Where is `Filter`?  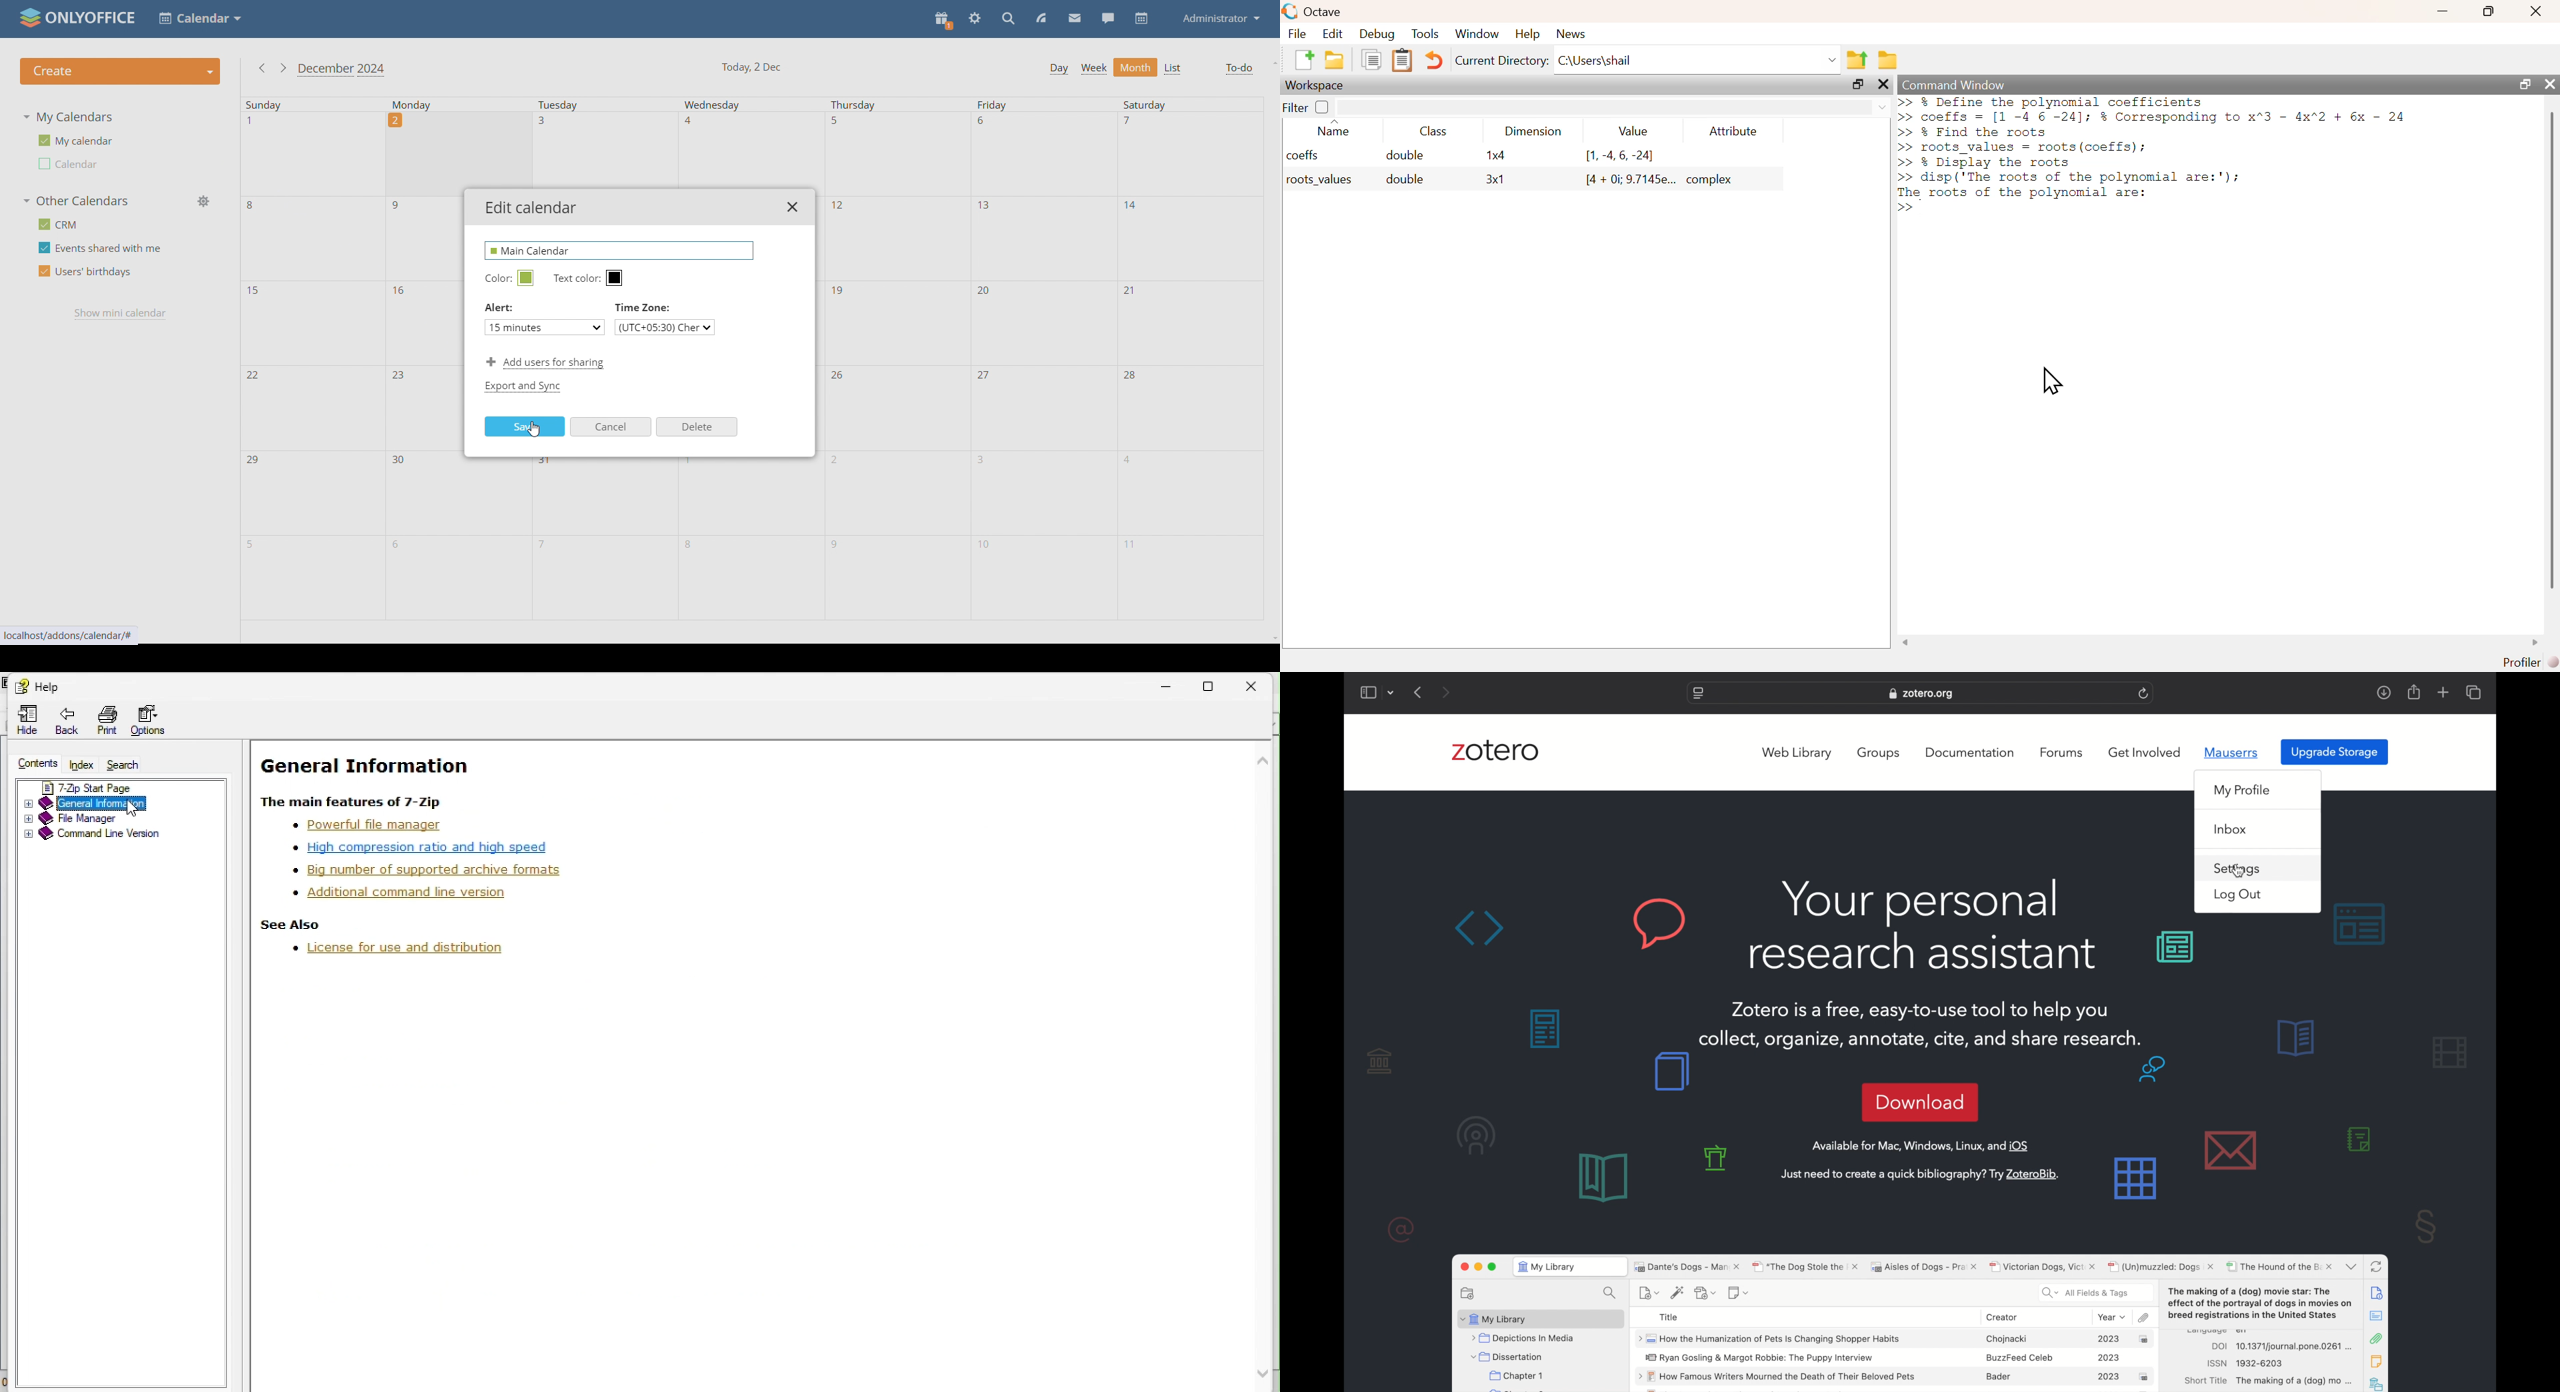 Filter is located at coordinates (1307, 107).